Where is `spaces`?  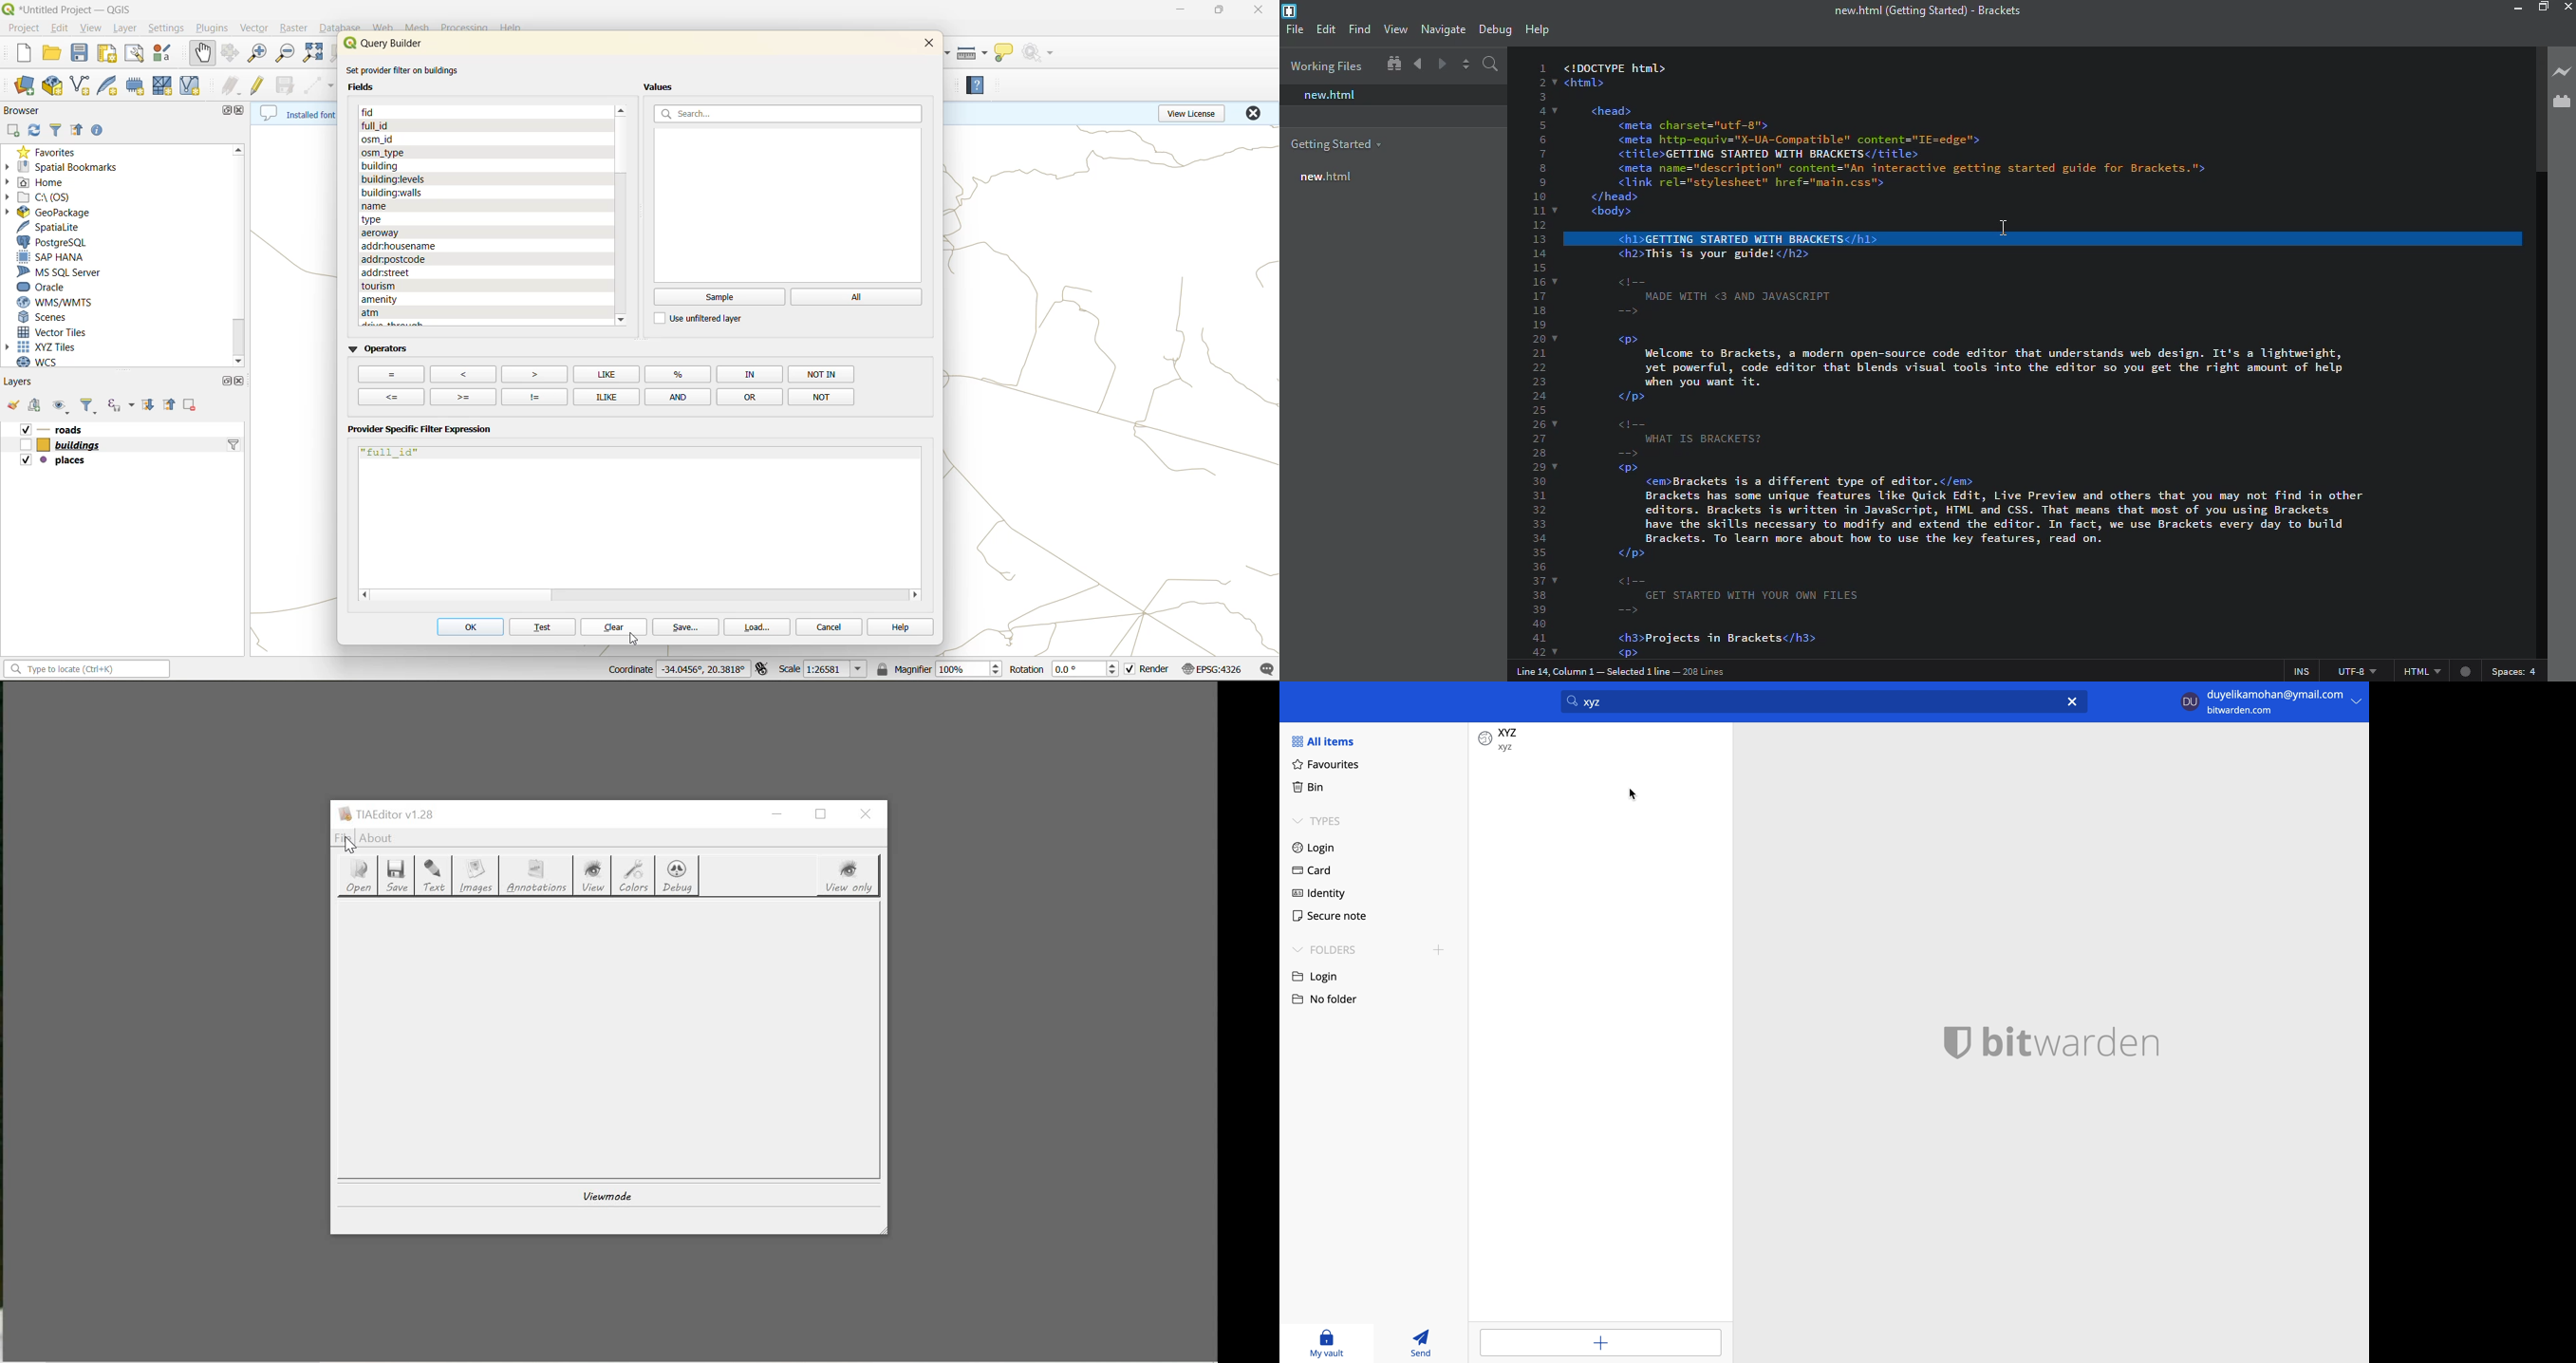 spaces is located at coordinates (2515, 671).